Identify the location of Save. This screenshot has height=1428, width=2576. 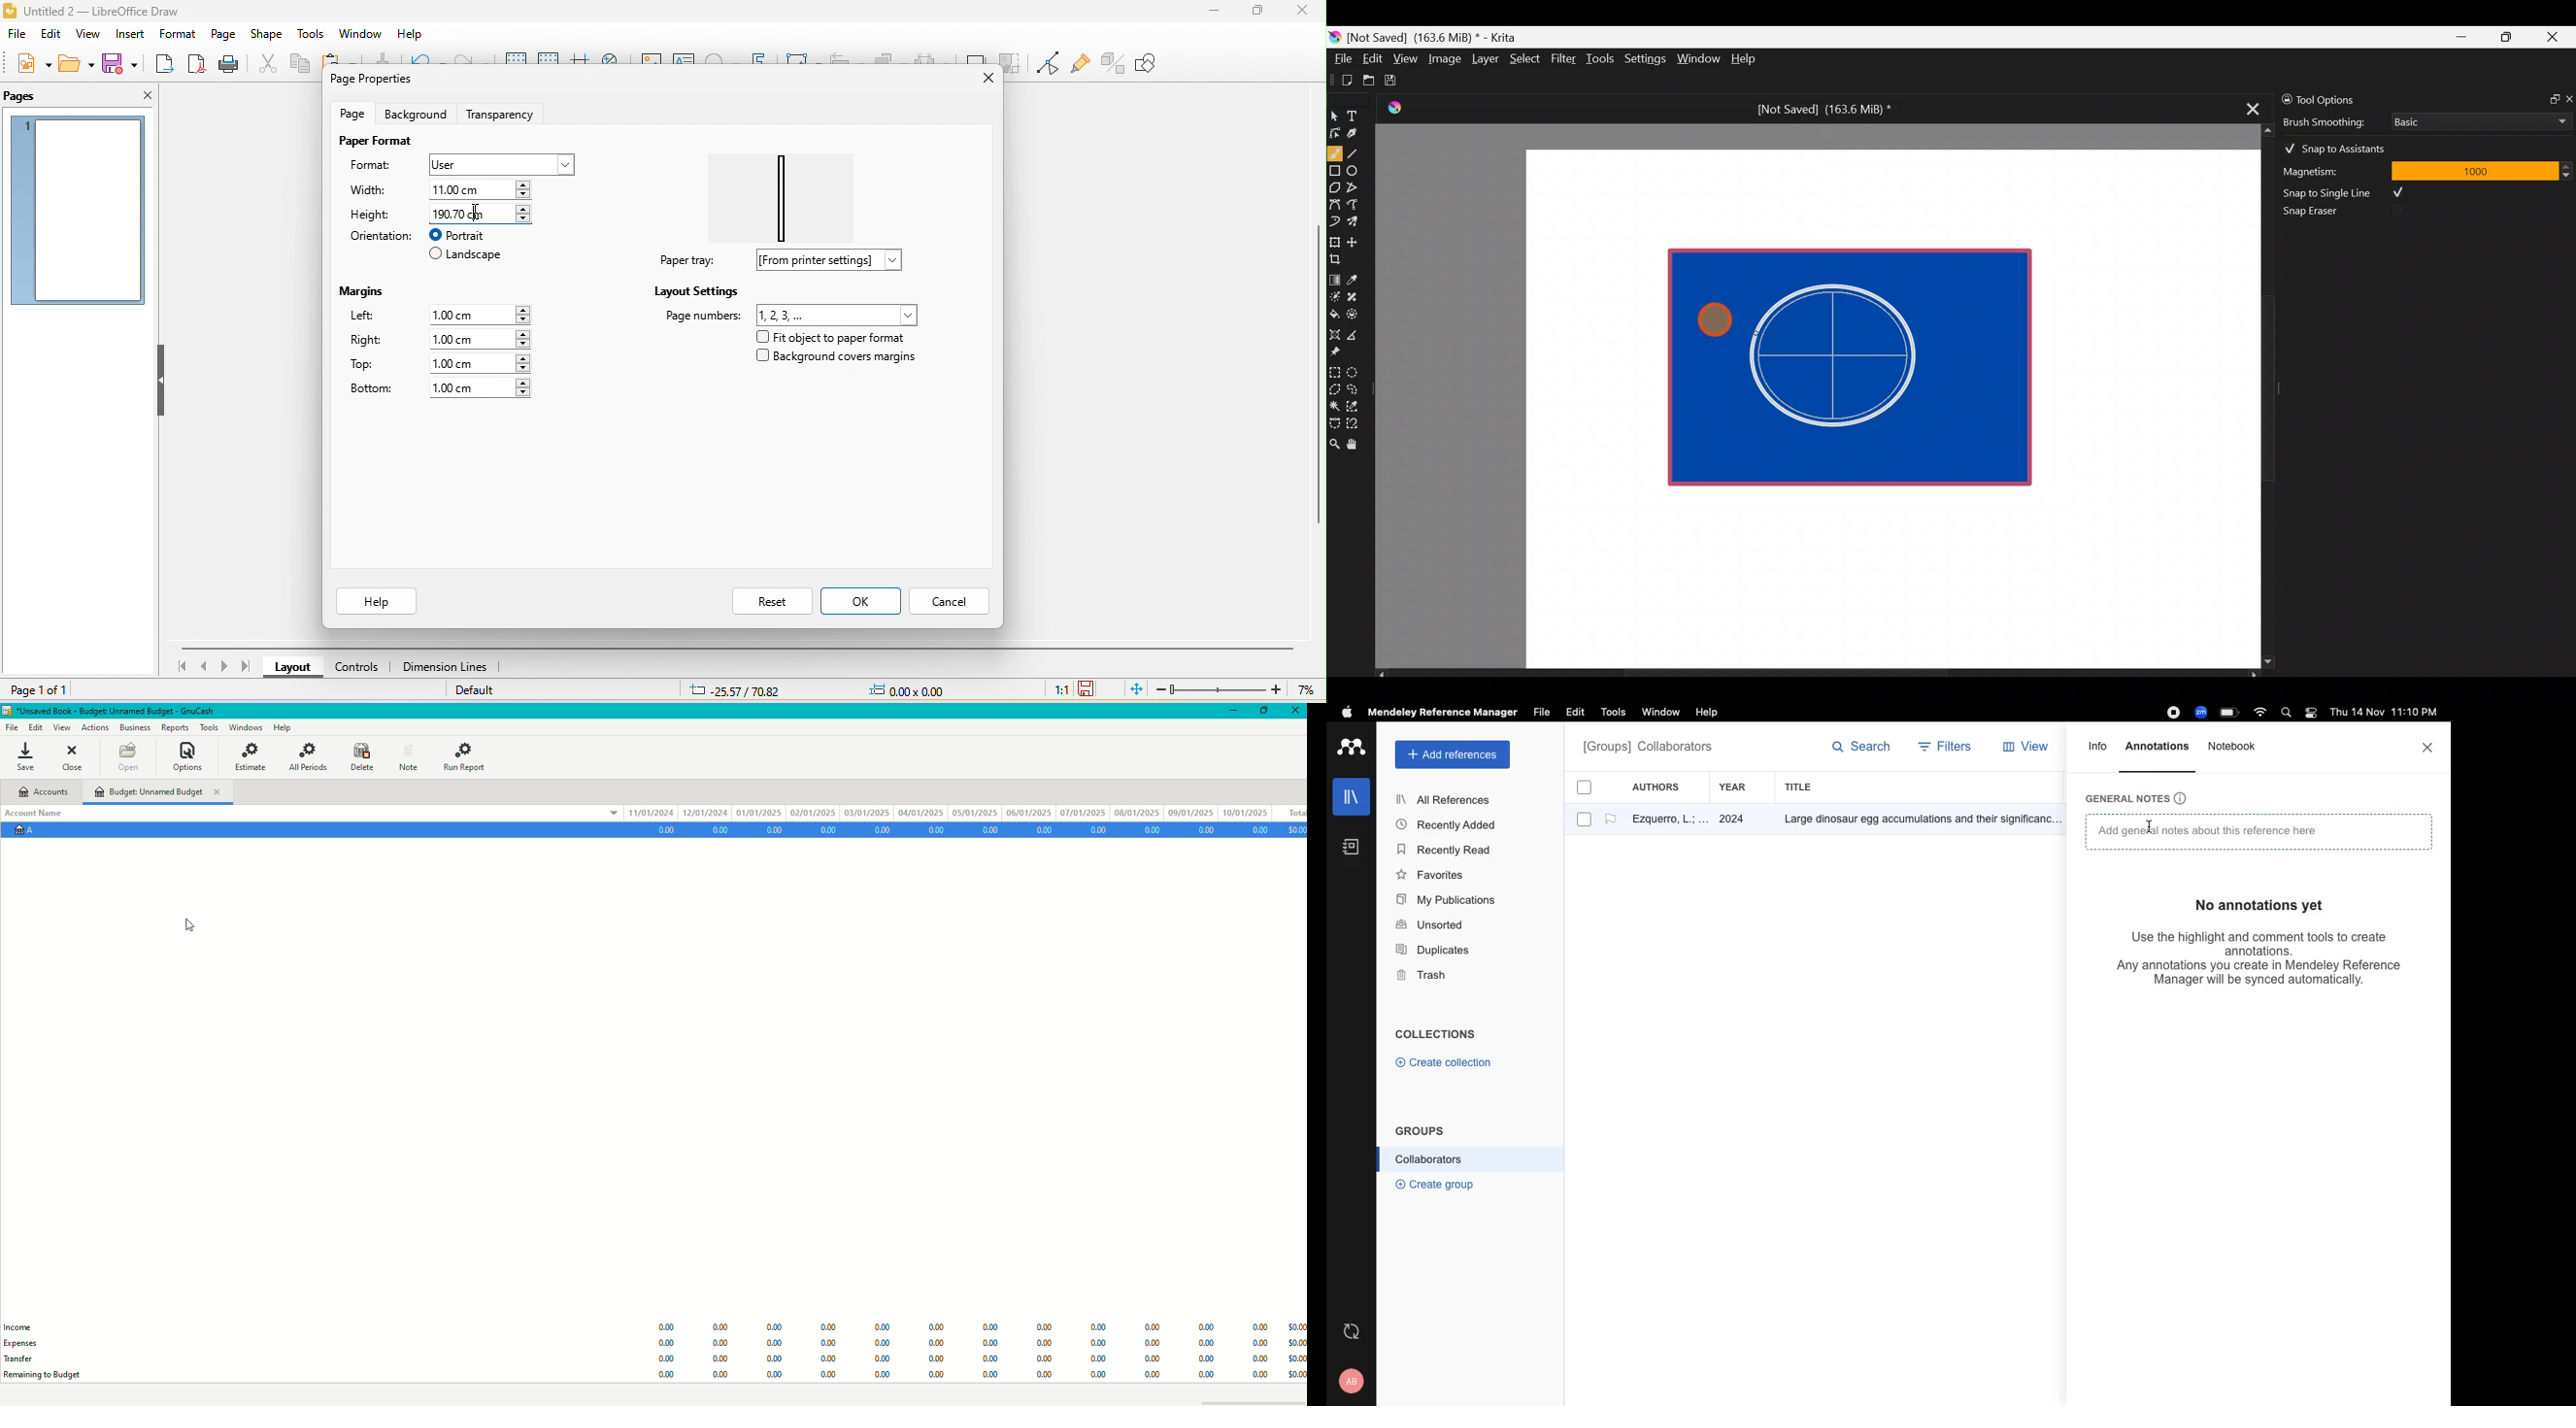
(1399, 80).